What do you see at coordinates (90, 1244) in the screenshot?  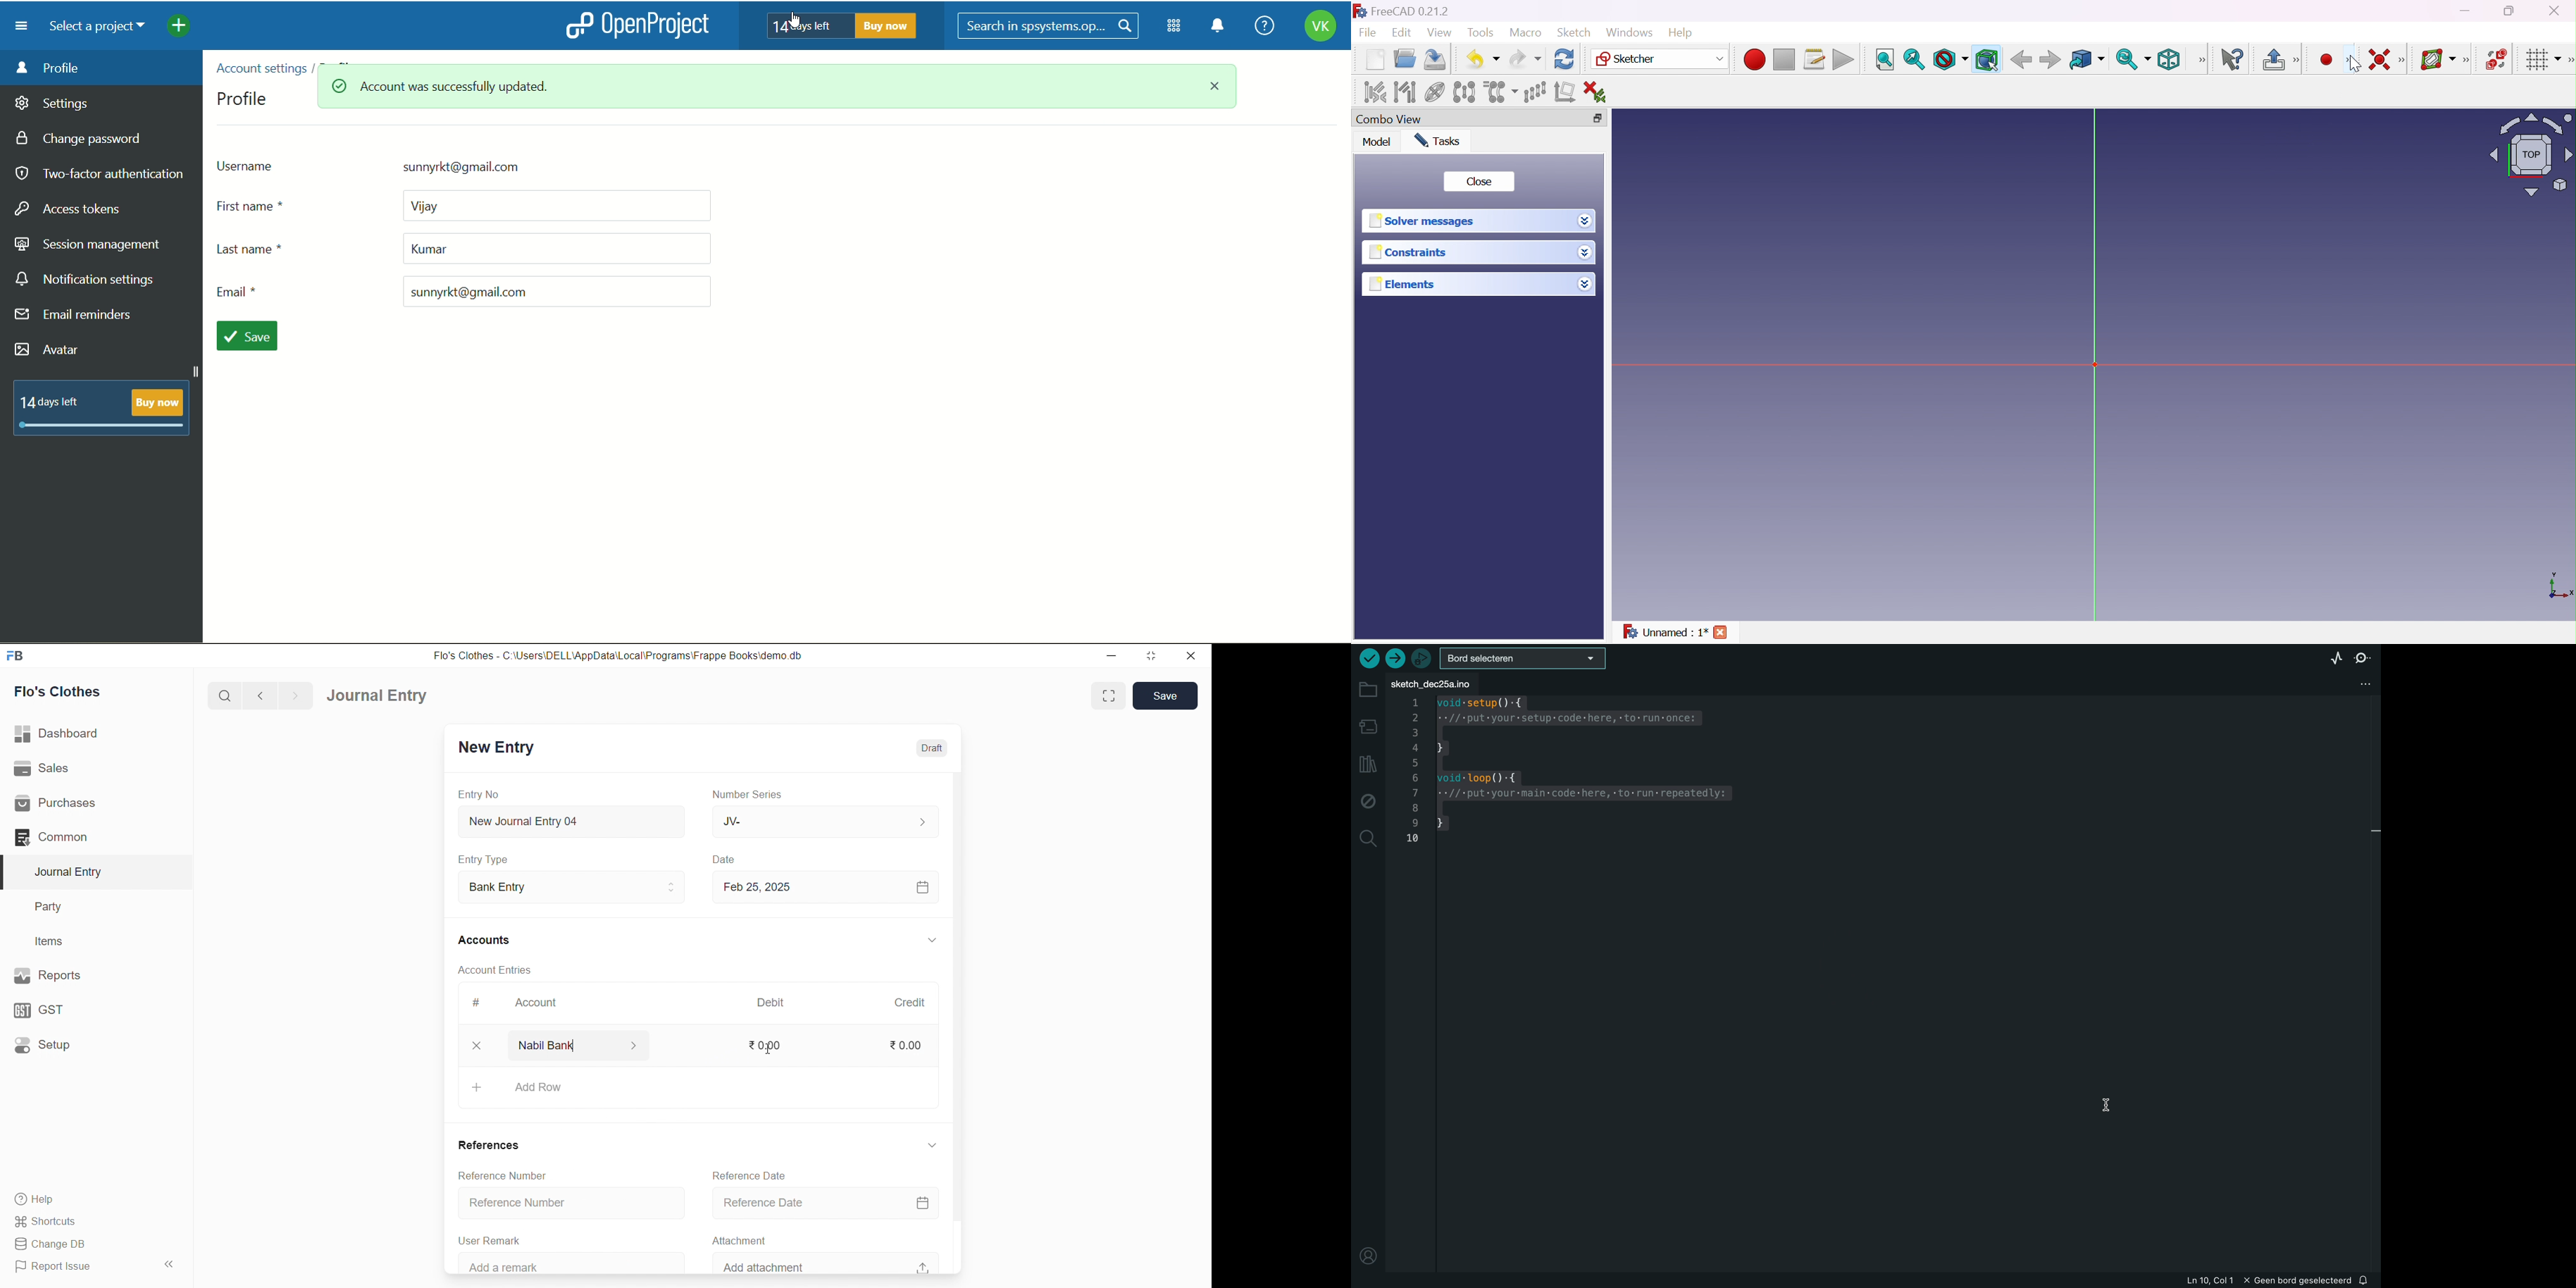 I see `Change DB` at bounding box center [90, 1244].